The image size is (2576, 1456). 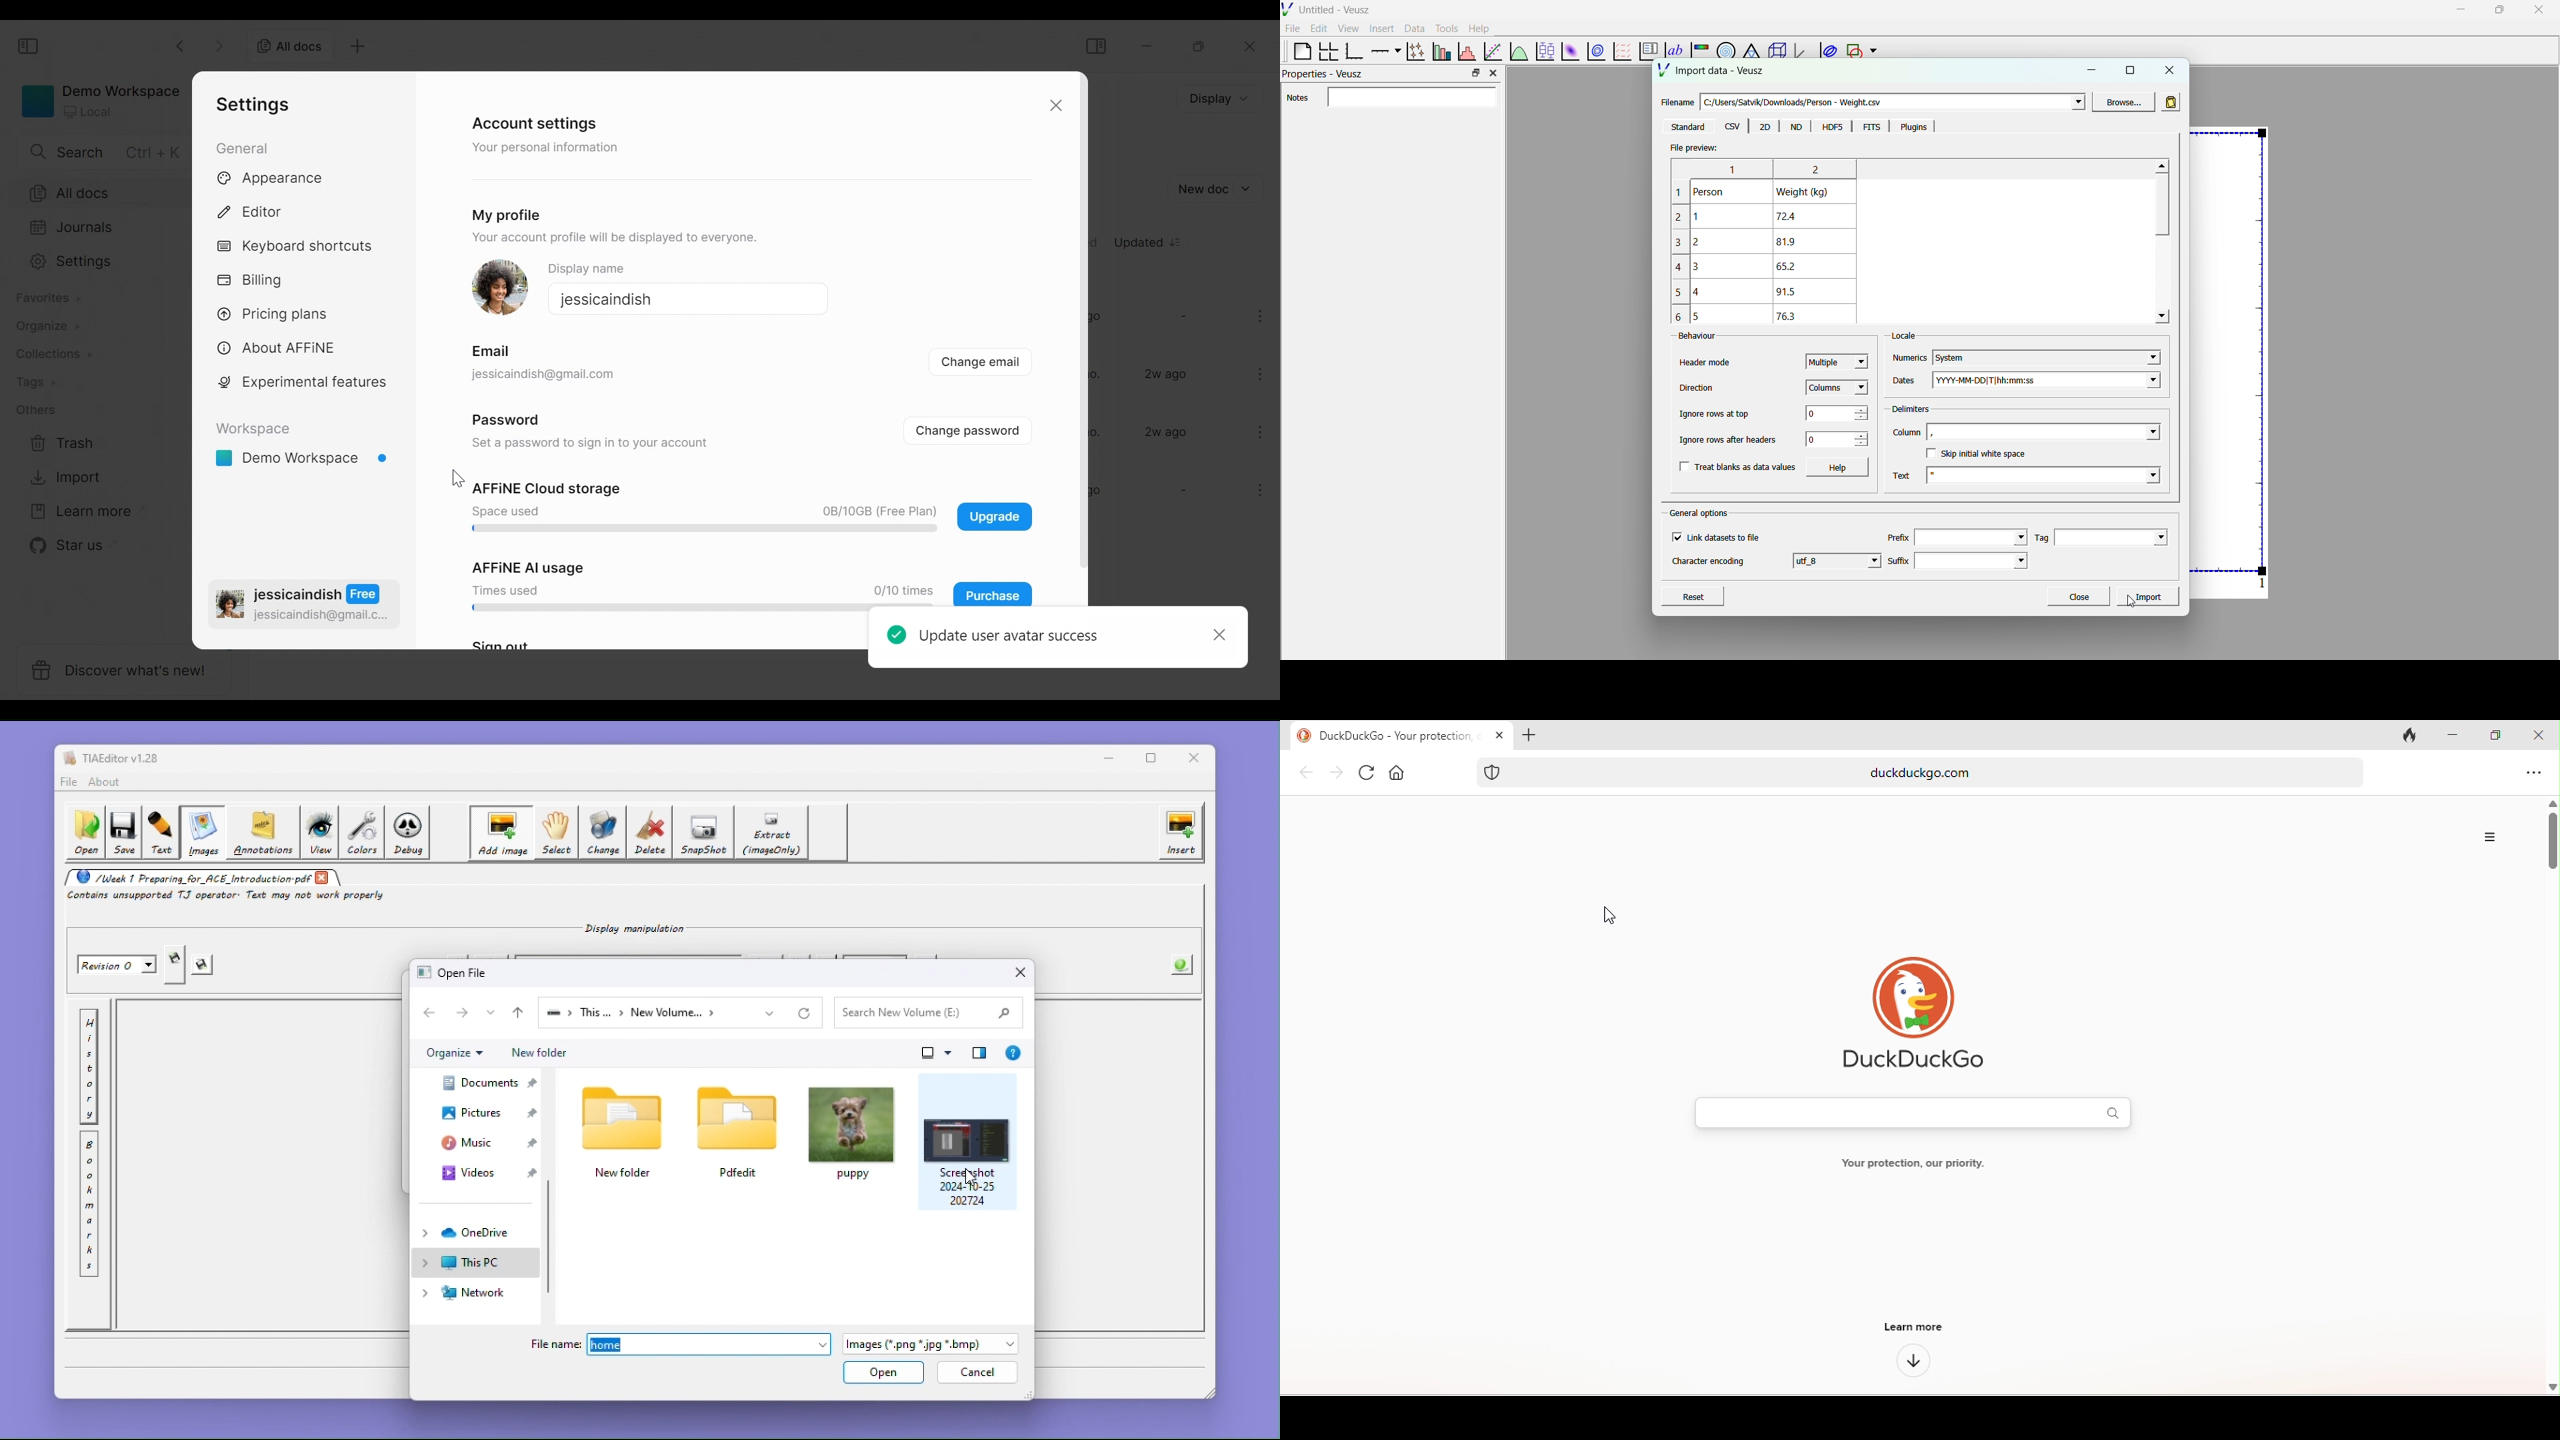 What do you see at coordinates (1693, 148) in the screenshot?
I see `File preview:` at bounding box center [1693, 148].